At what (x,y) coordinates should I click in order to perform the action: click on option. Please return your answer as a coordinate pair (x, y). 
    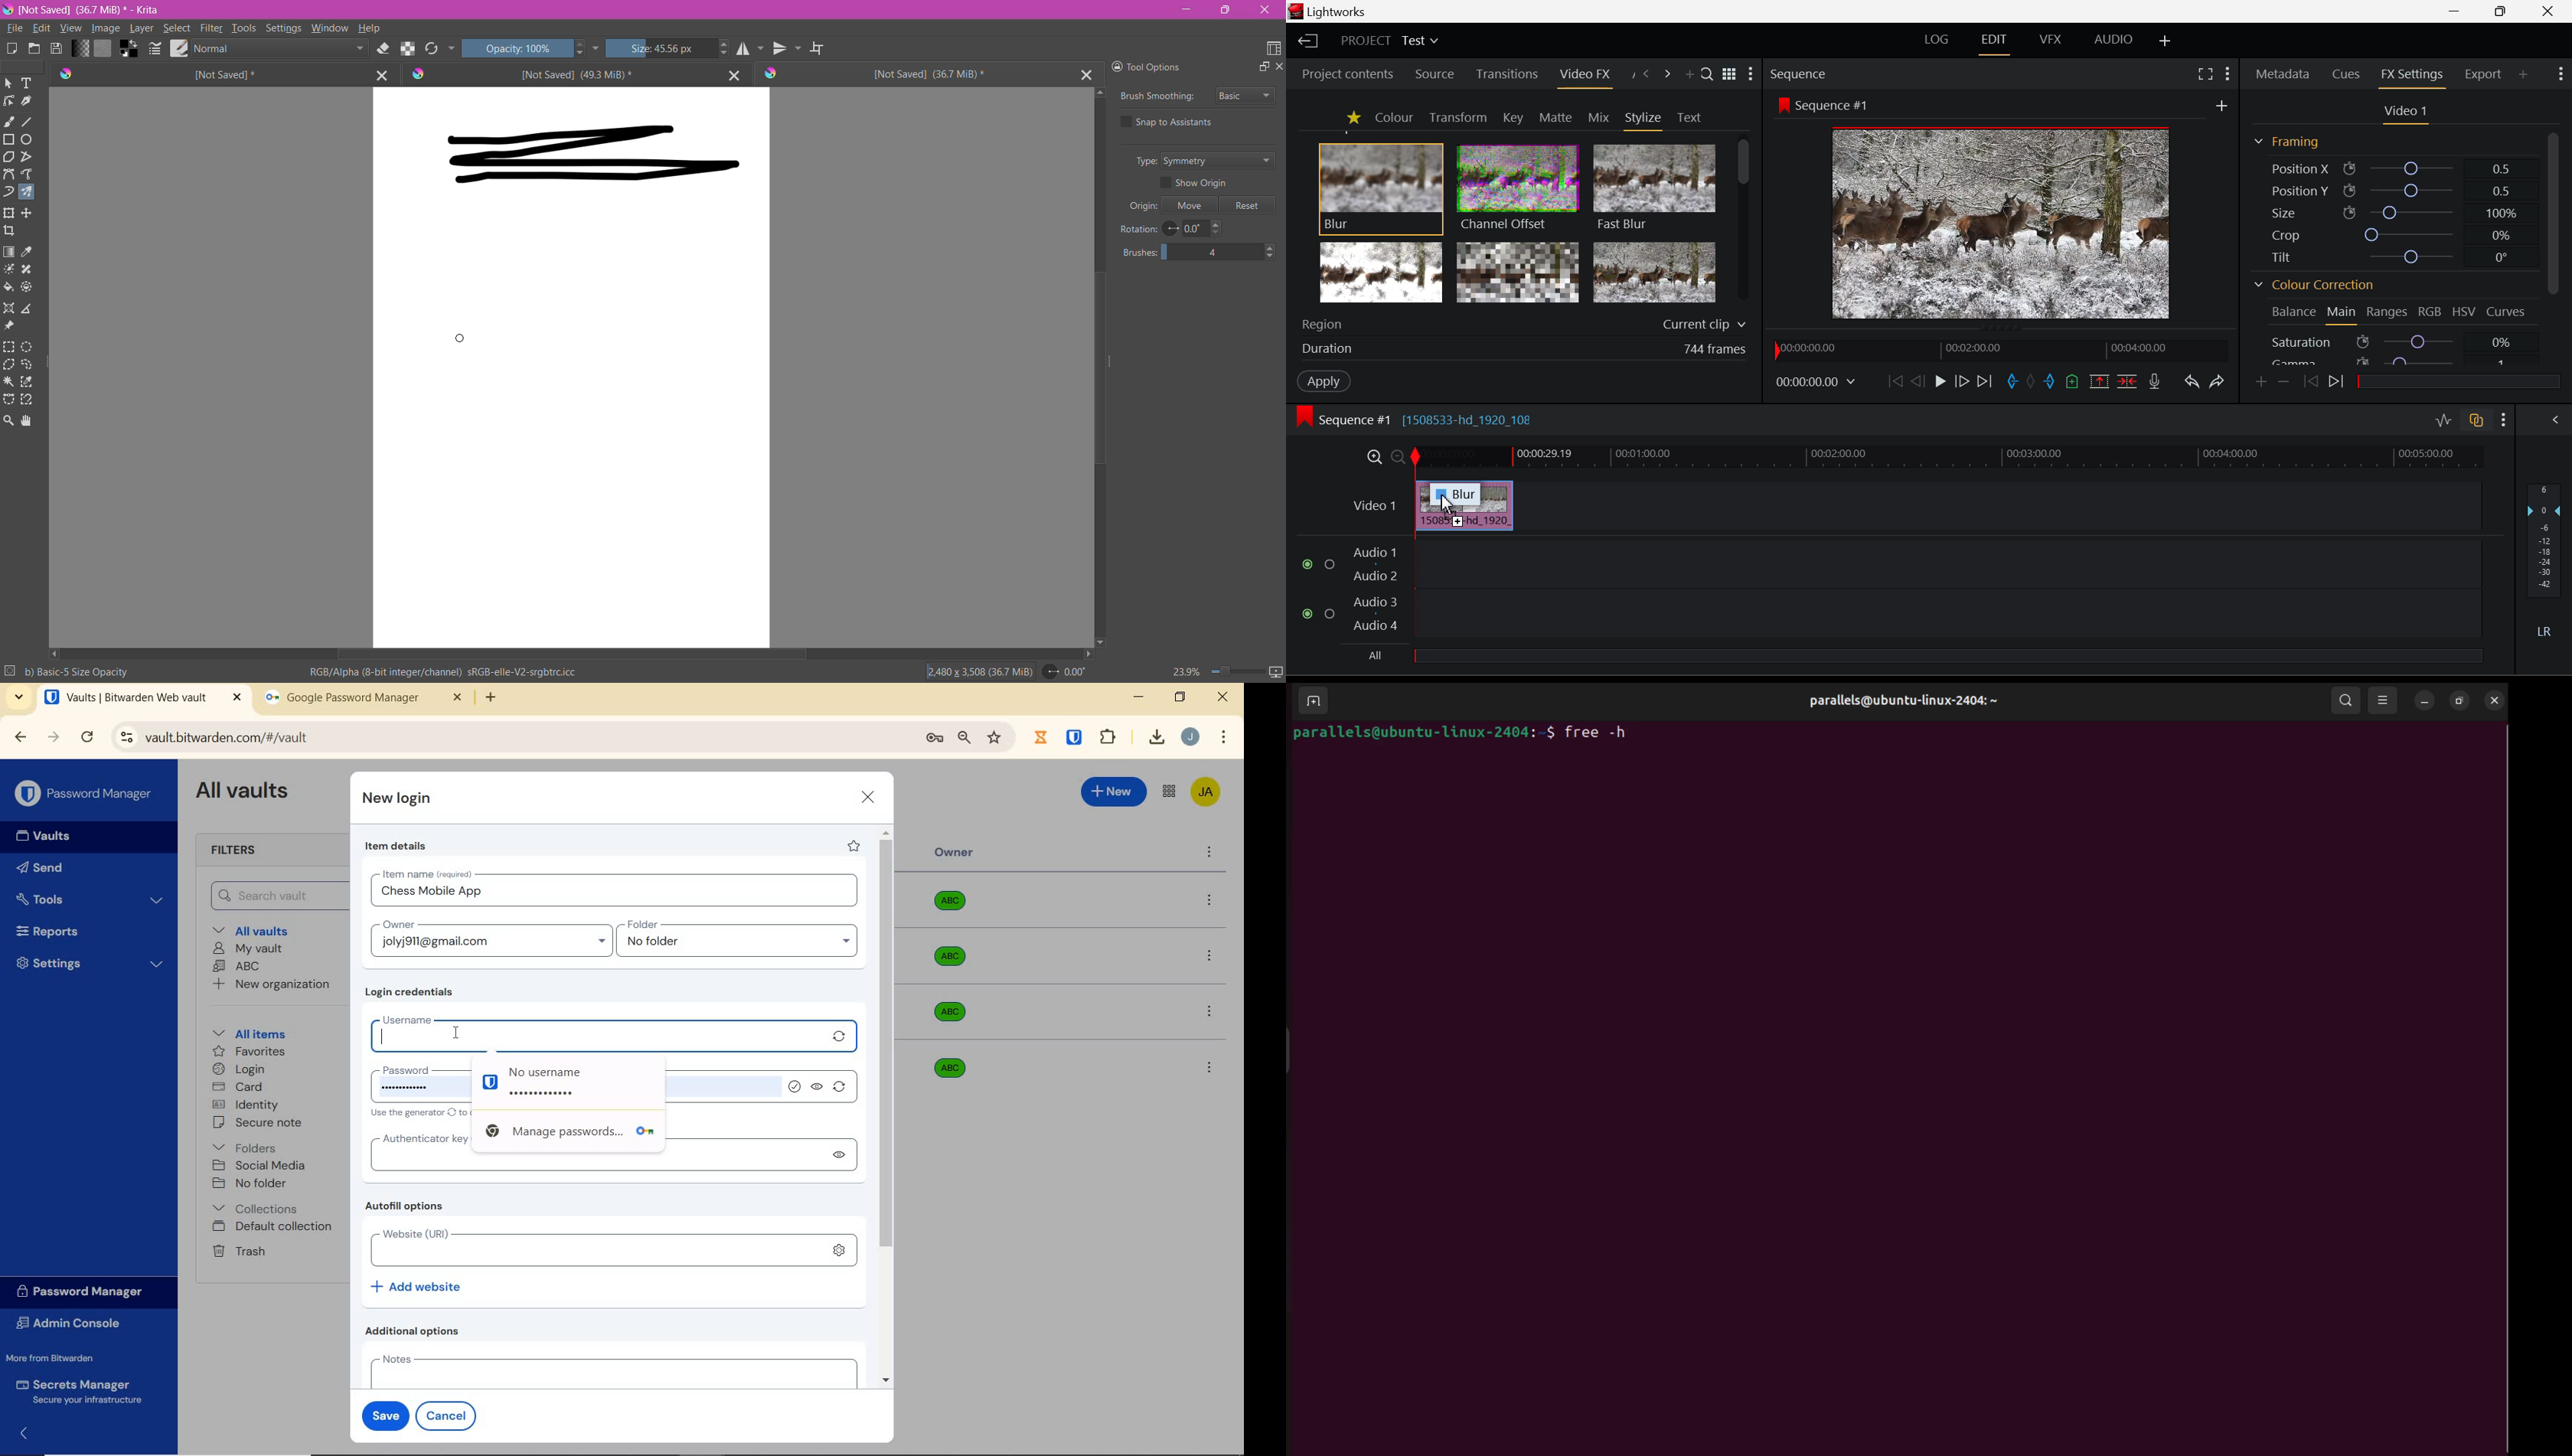
    Looking at the image, I should click on (1209, 1066).